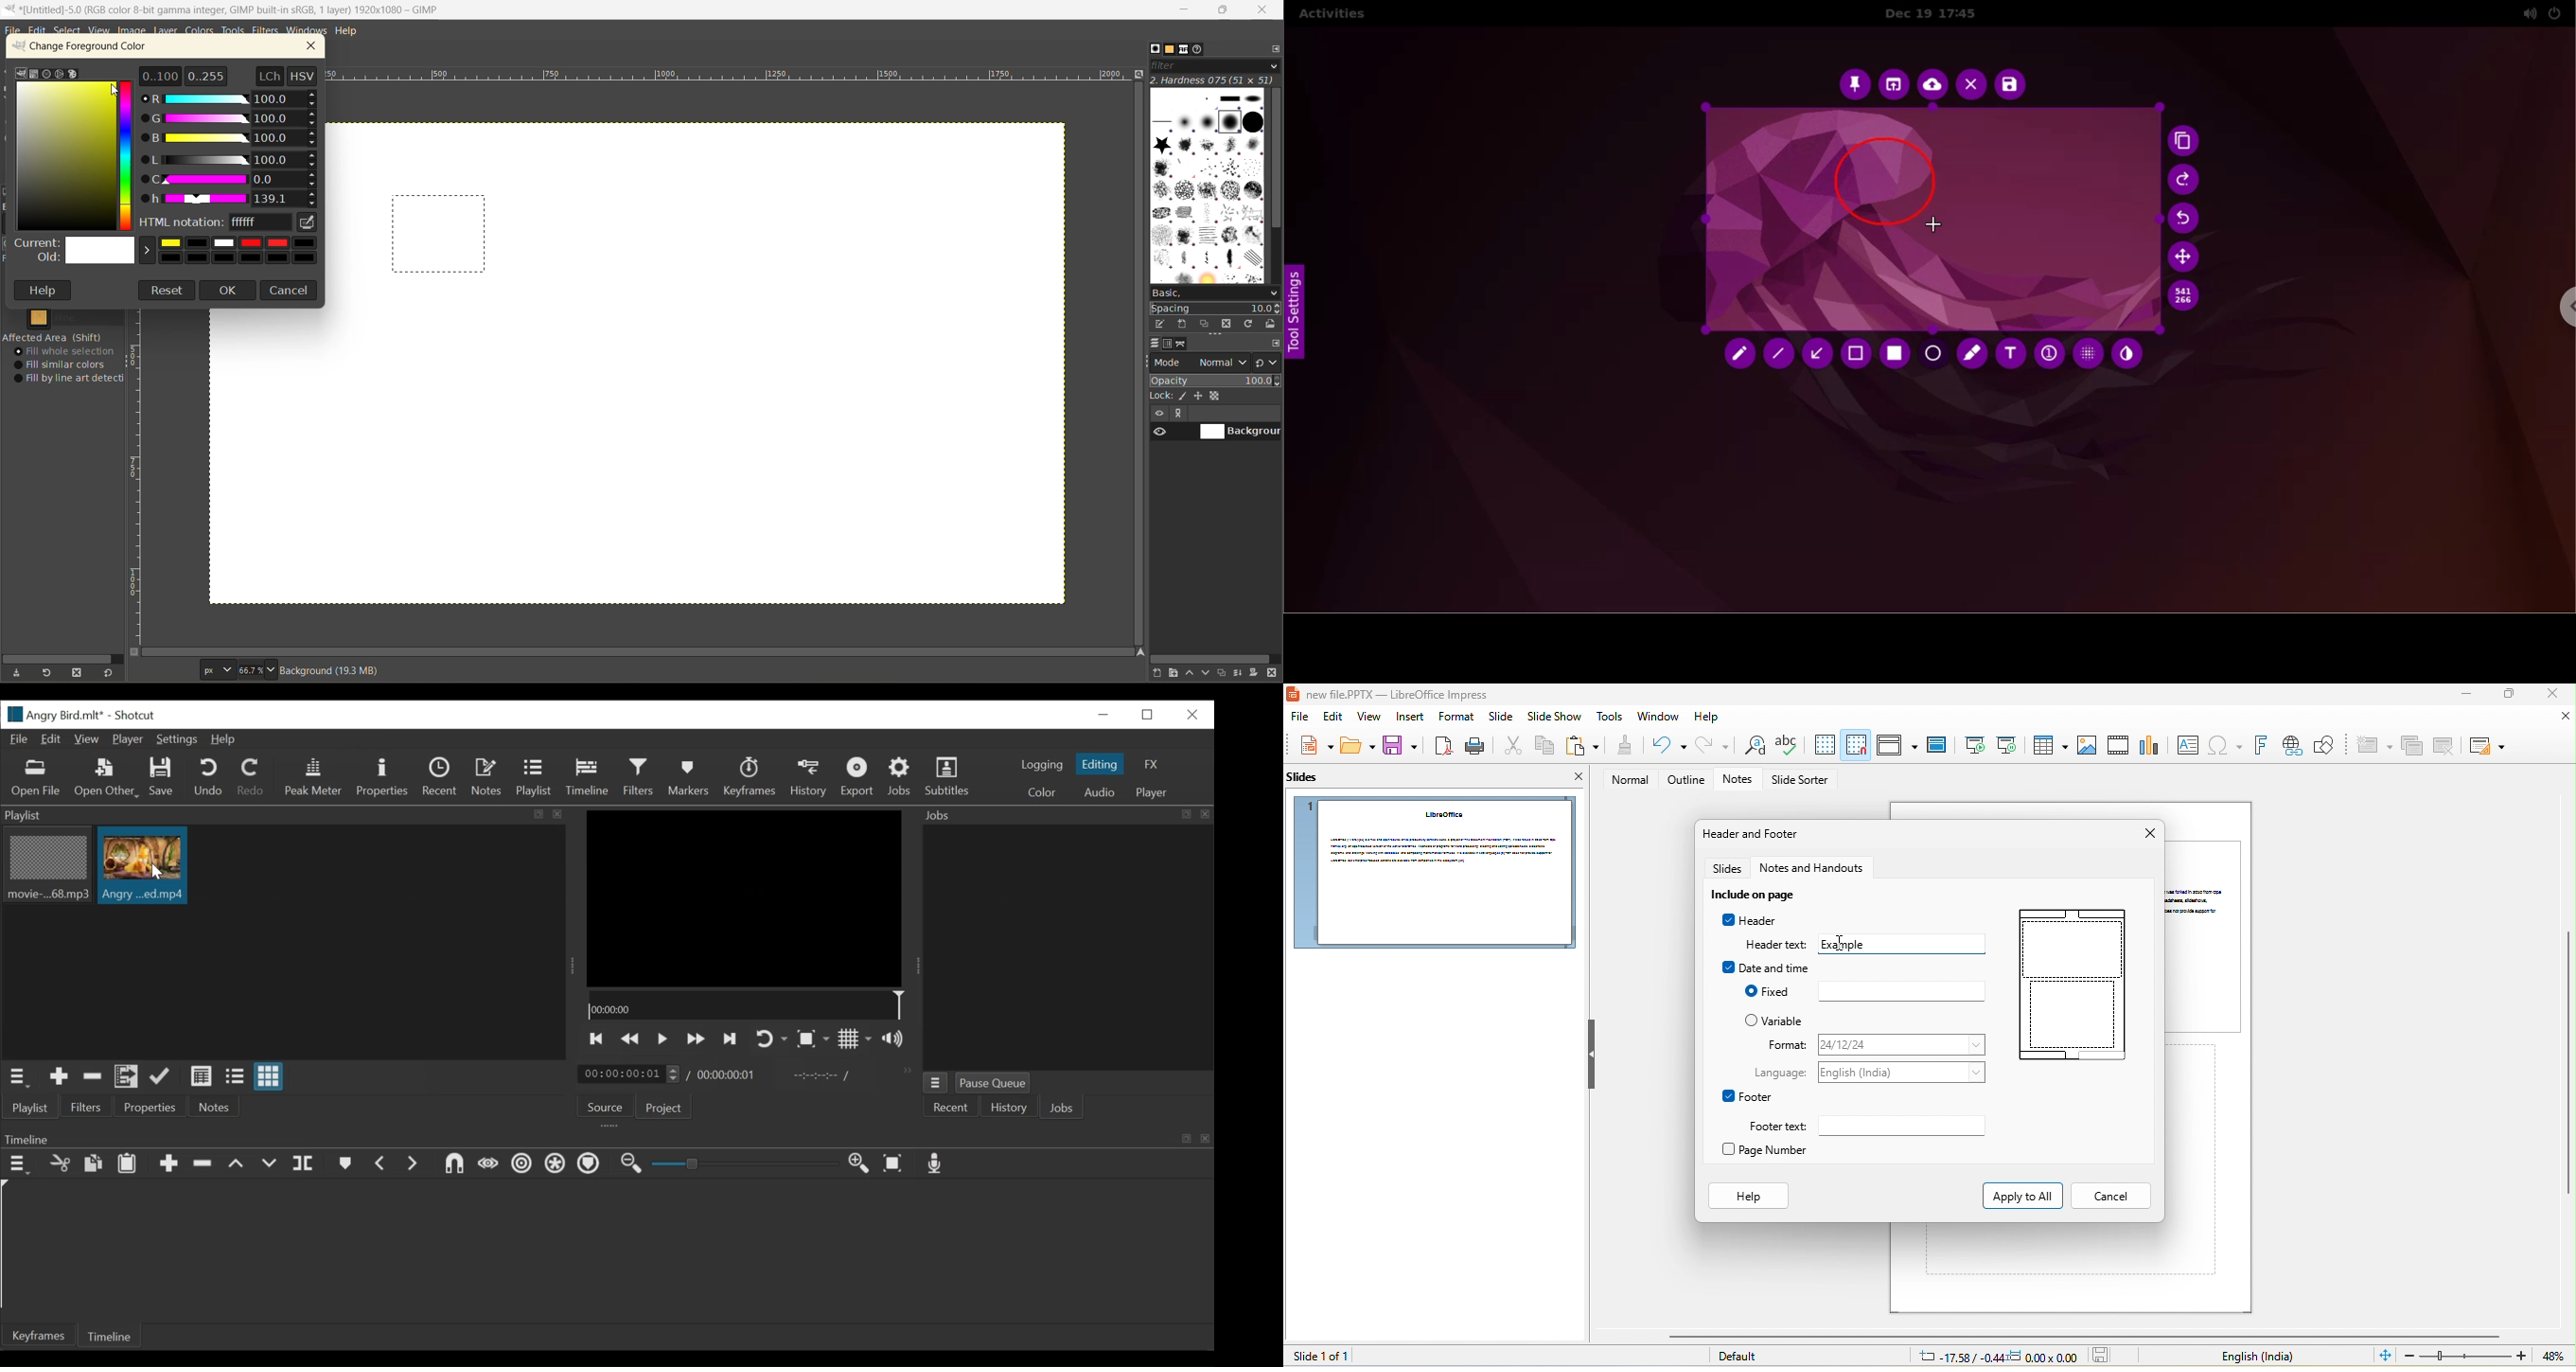  What do you see at coordinates (111, 1335) in the screenshot?
I see `Timeline` at bounding box center [111, 1335].